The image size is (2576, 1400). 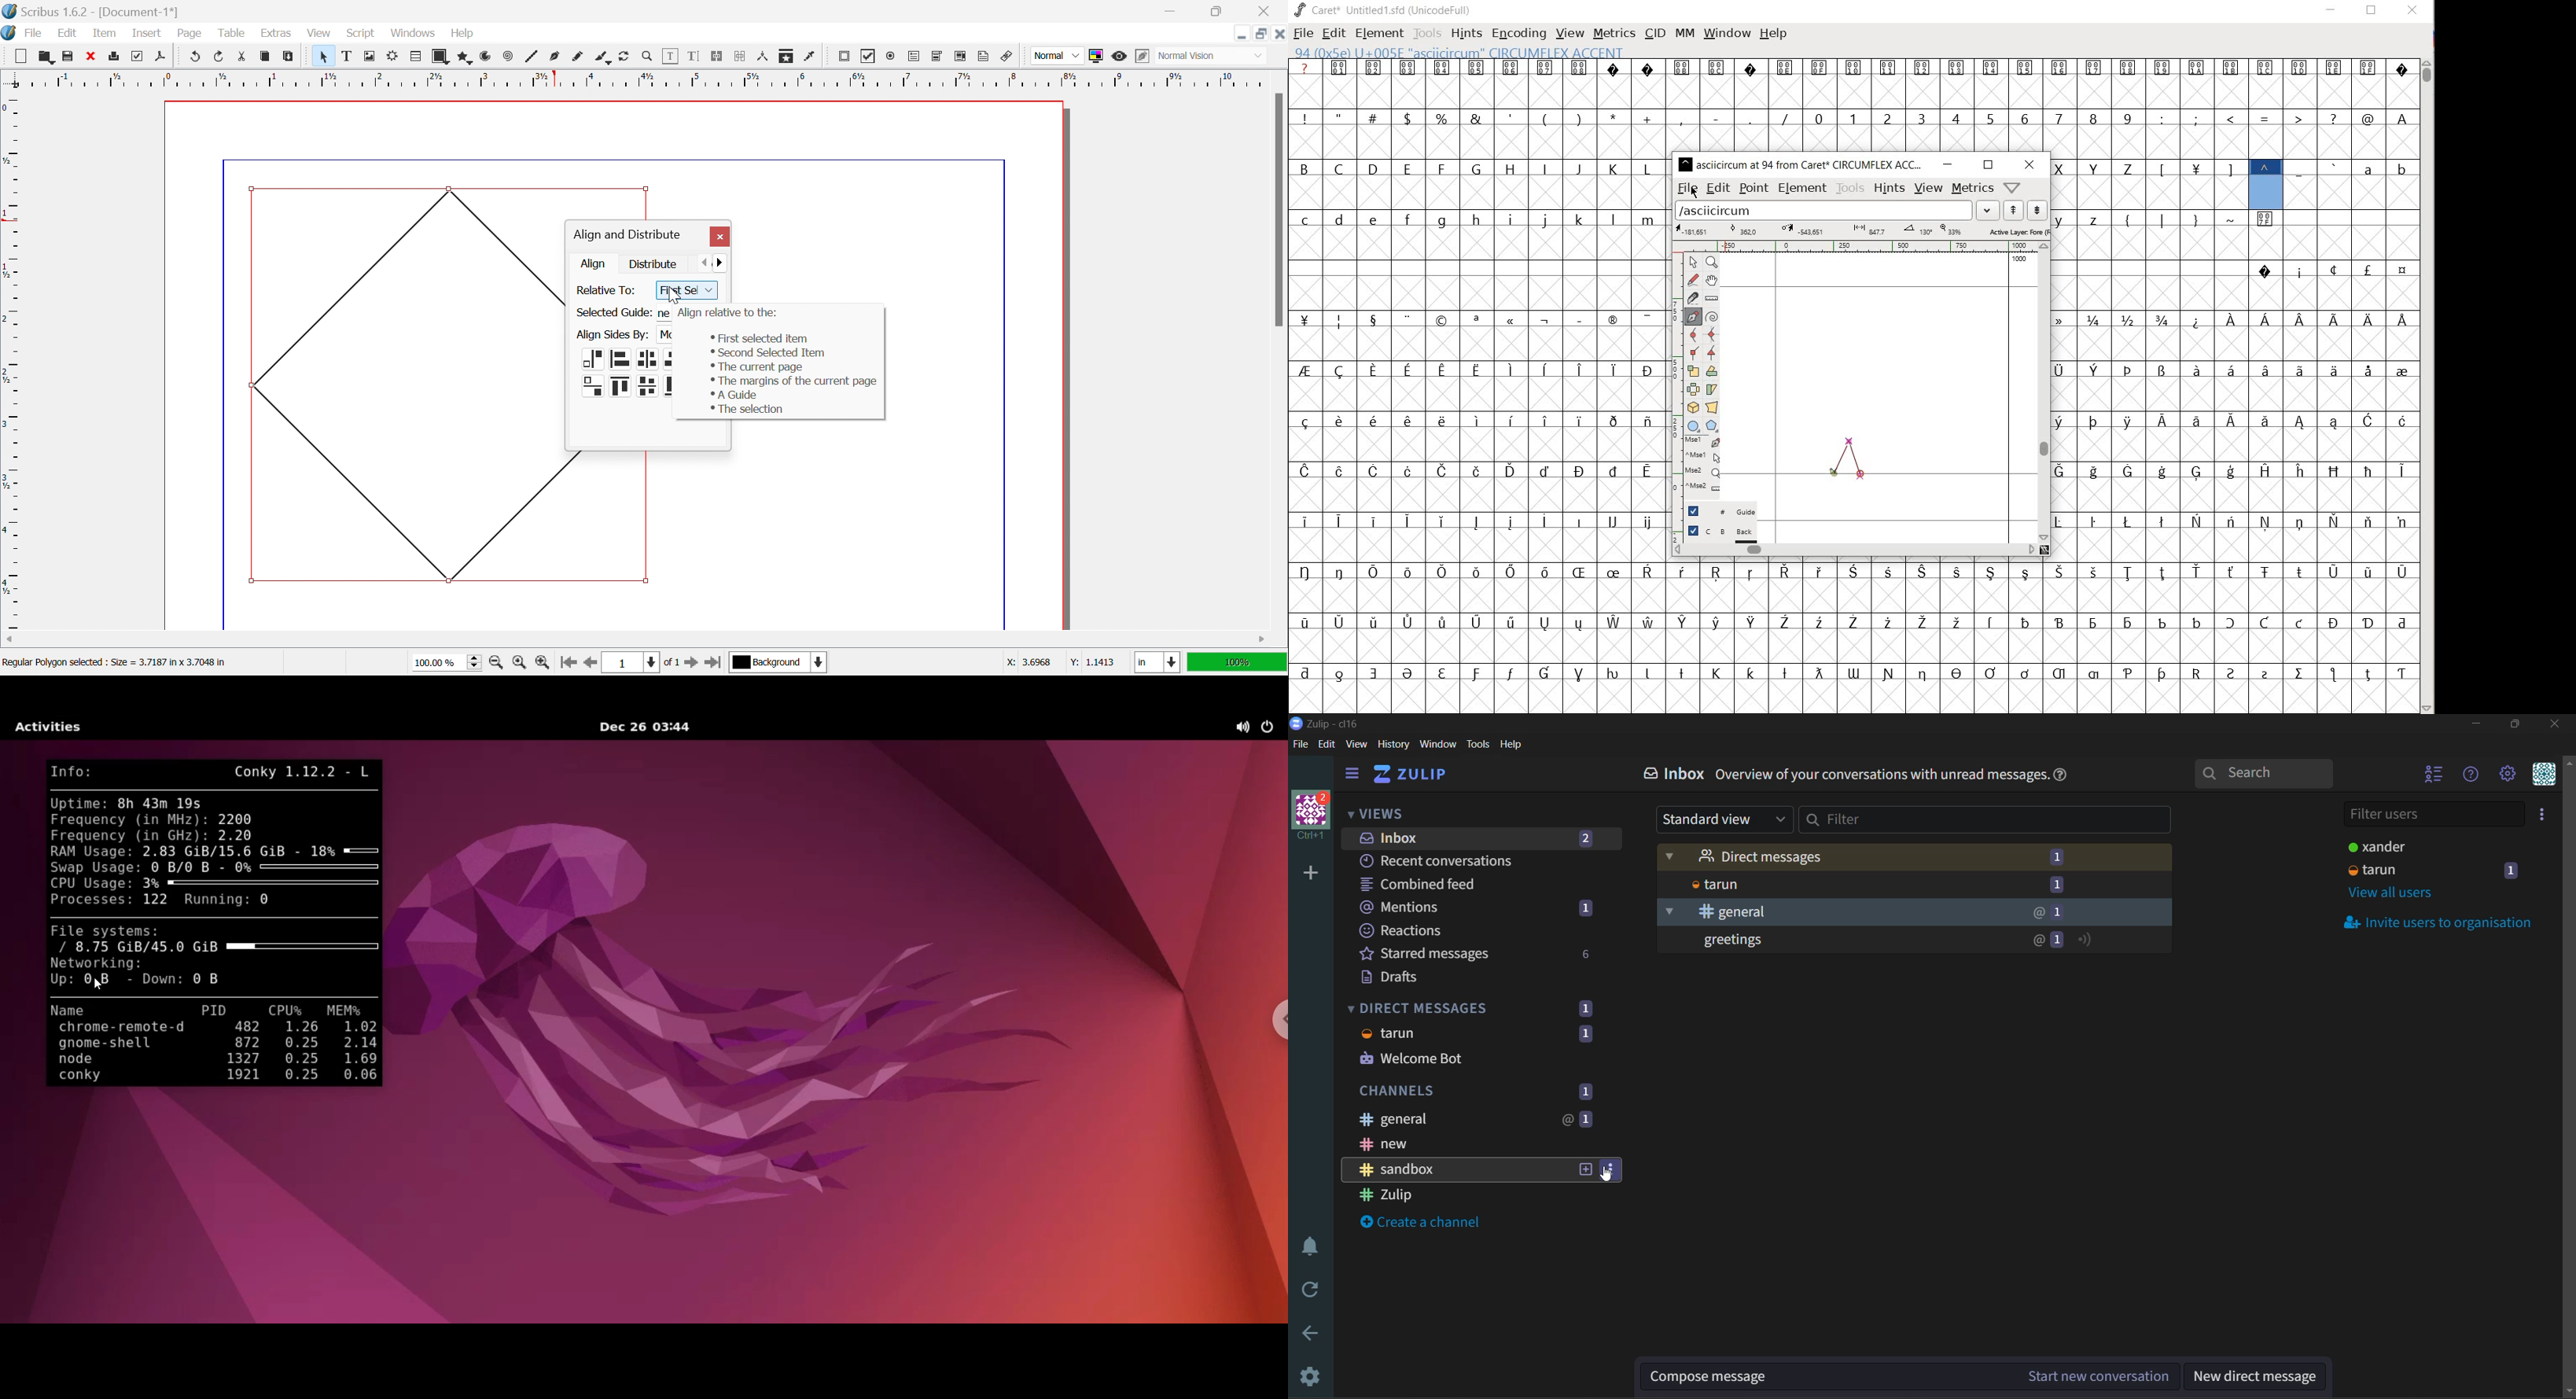 I want to click on Extras, so click(x=276, y=34).